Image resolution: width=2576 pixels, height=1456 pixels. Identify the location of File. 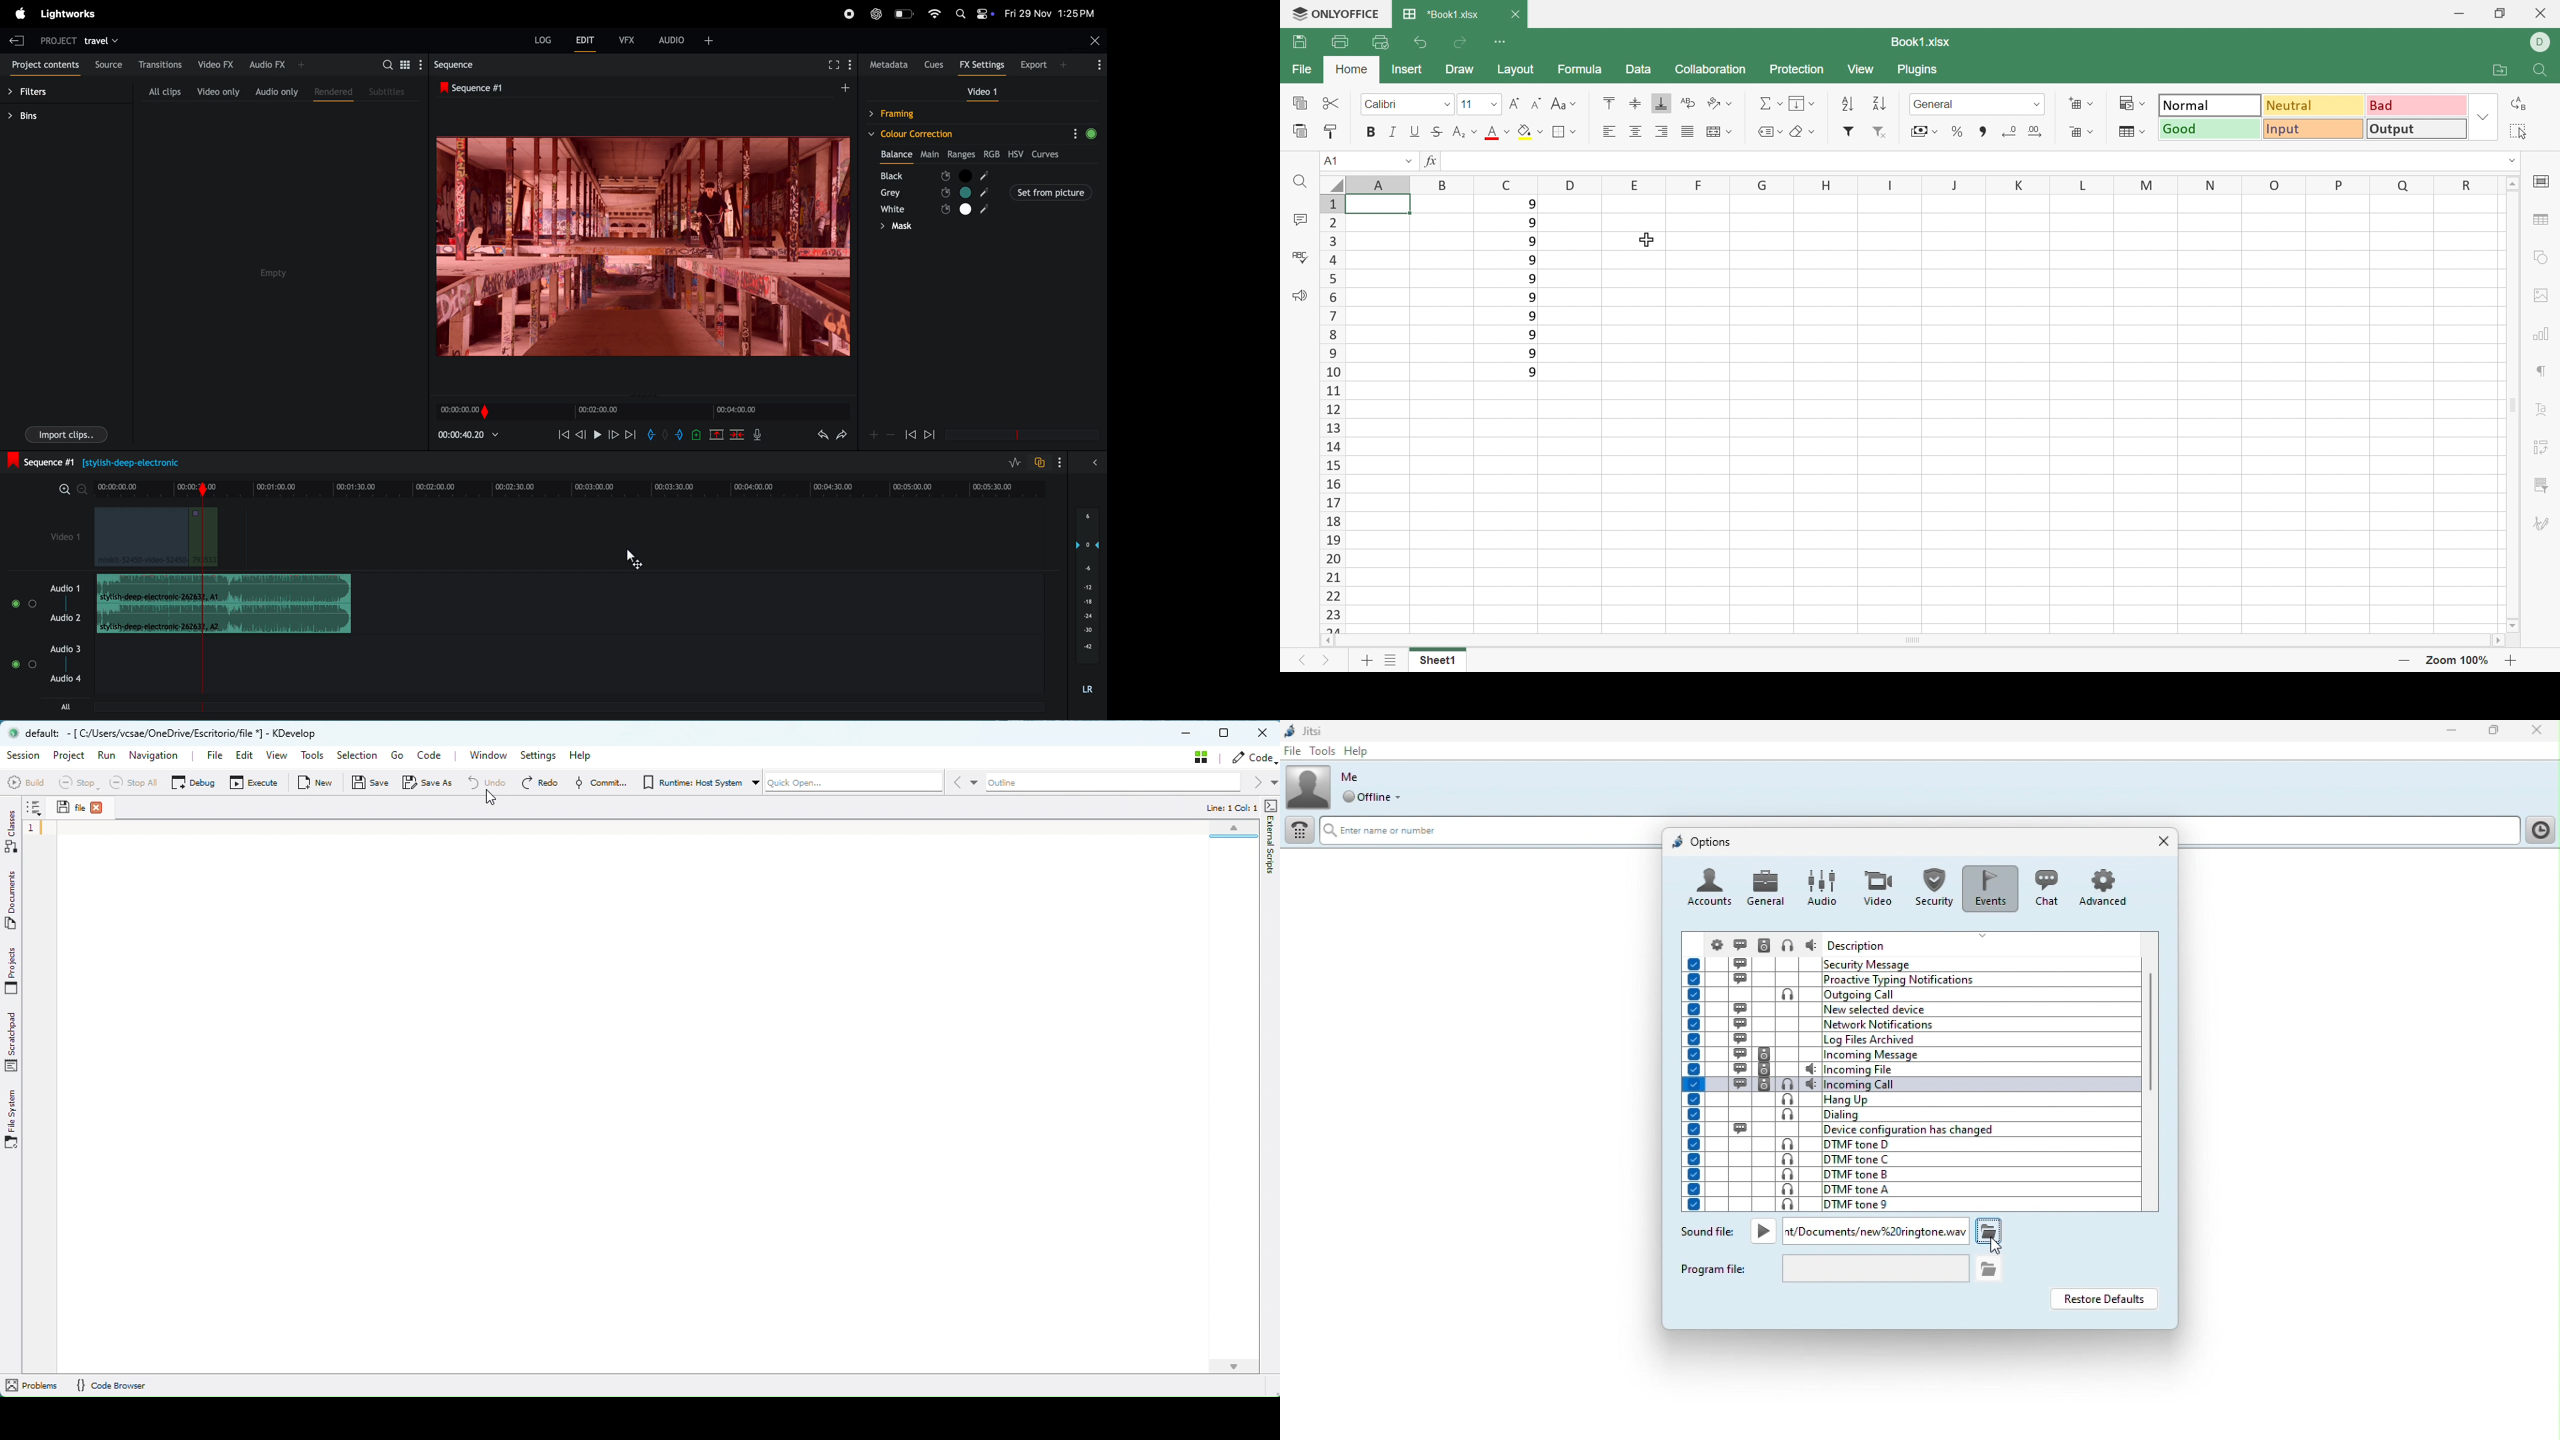
(1305, 69).